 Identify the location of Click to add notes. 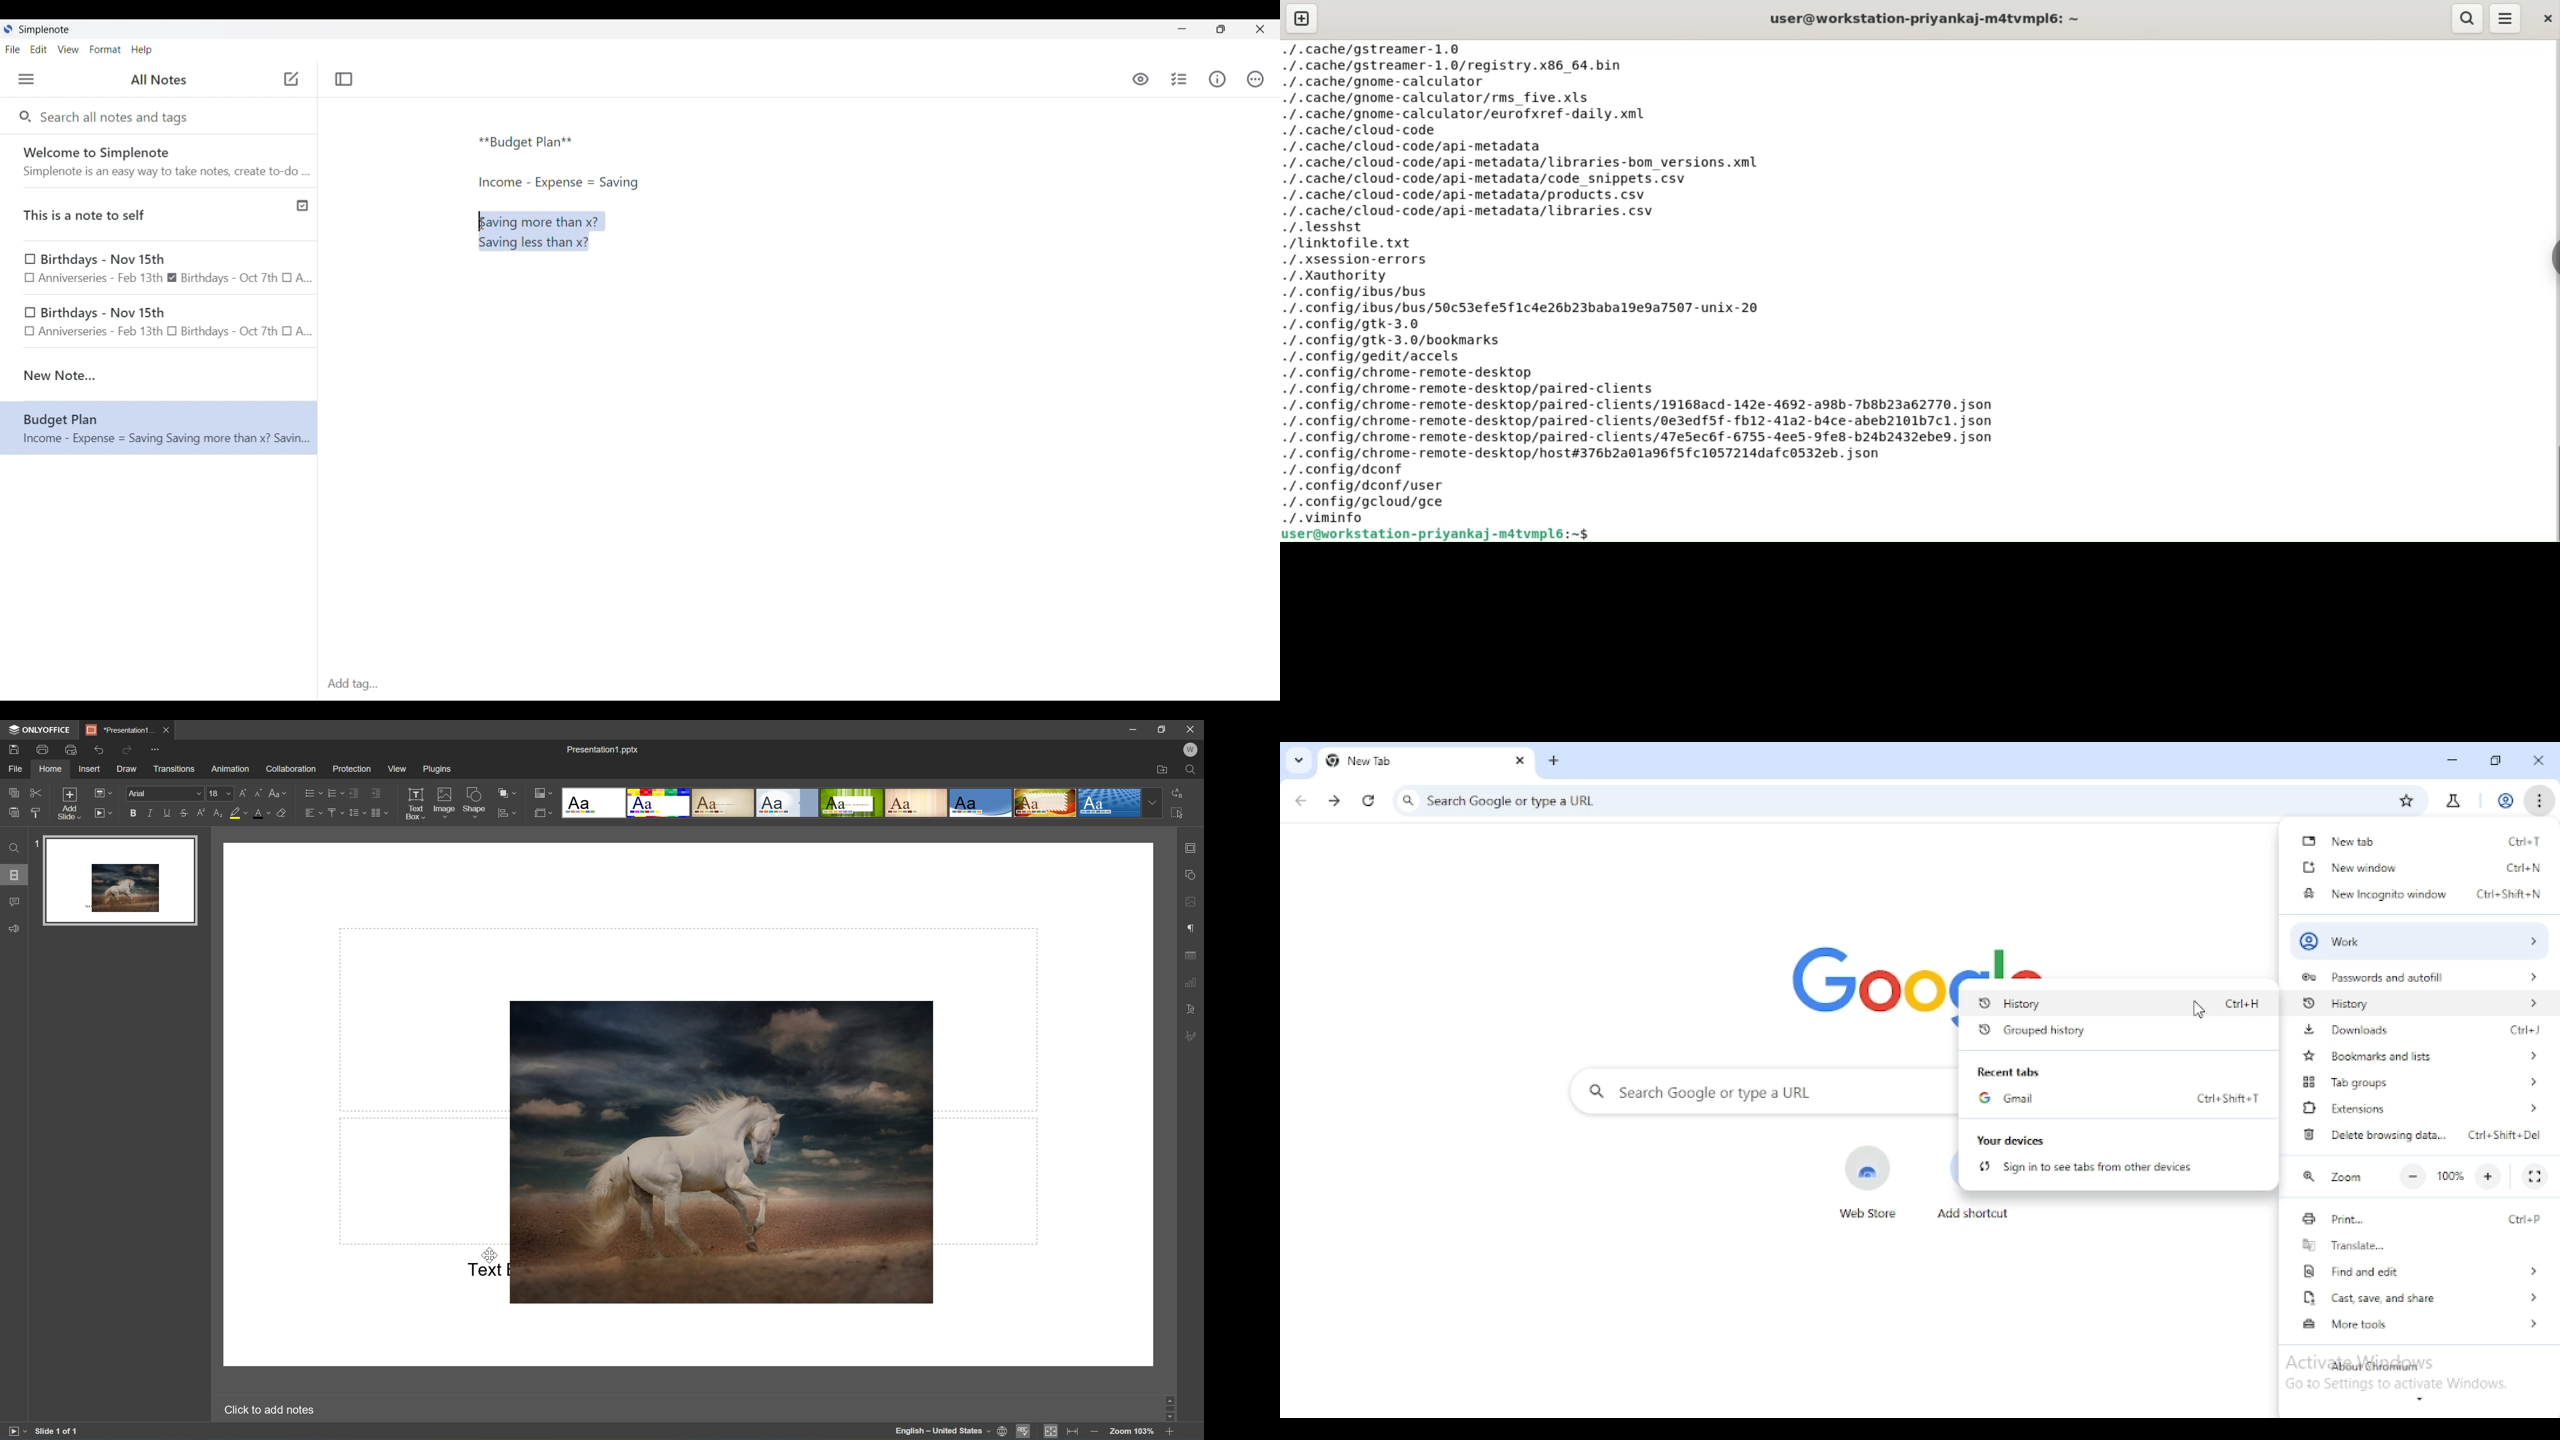
(274, 1411).